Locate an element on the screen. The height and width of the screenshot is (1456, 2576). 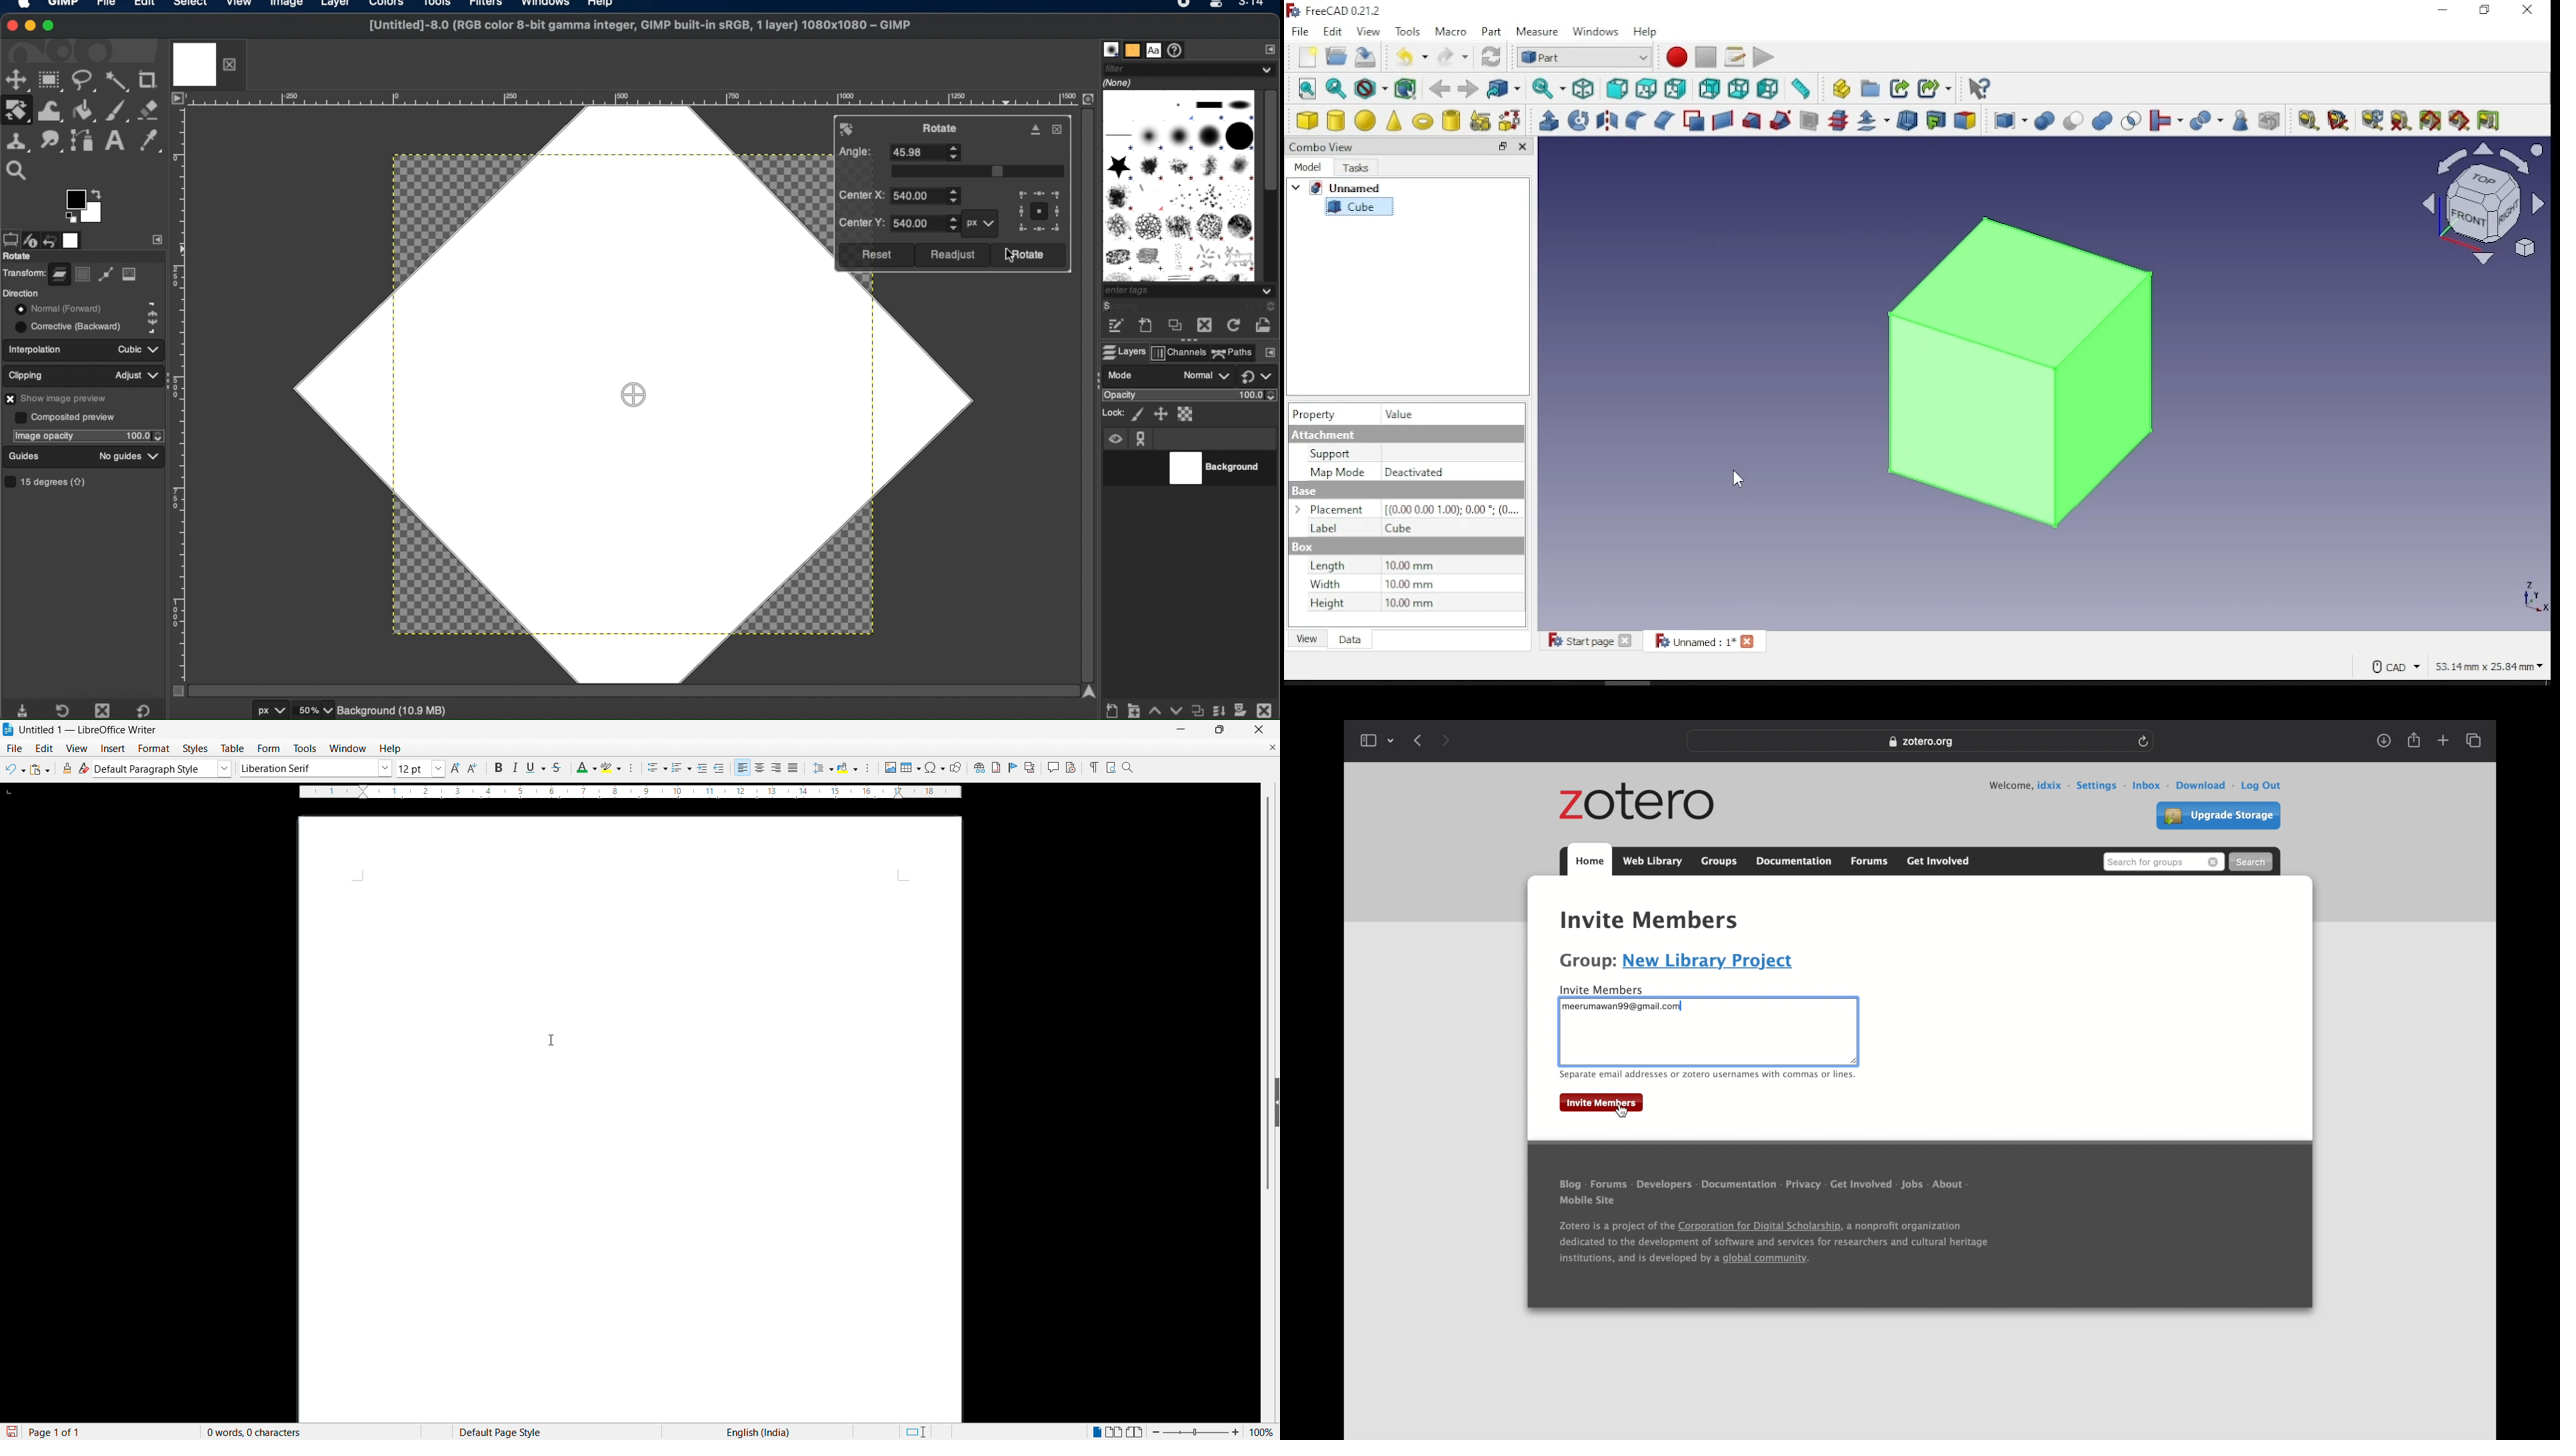
Insert bulleted list  is located at coordinates (657, 769).